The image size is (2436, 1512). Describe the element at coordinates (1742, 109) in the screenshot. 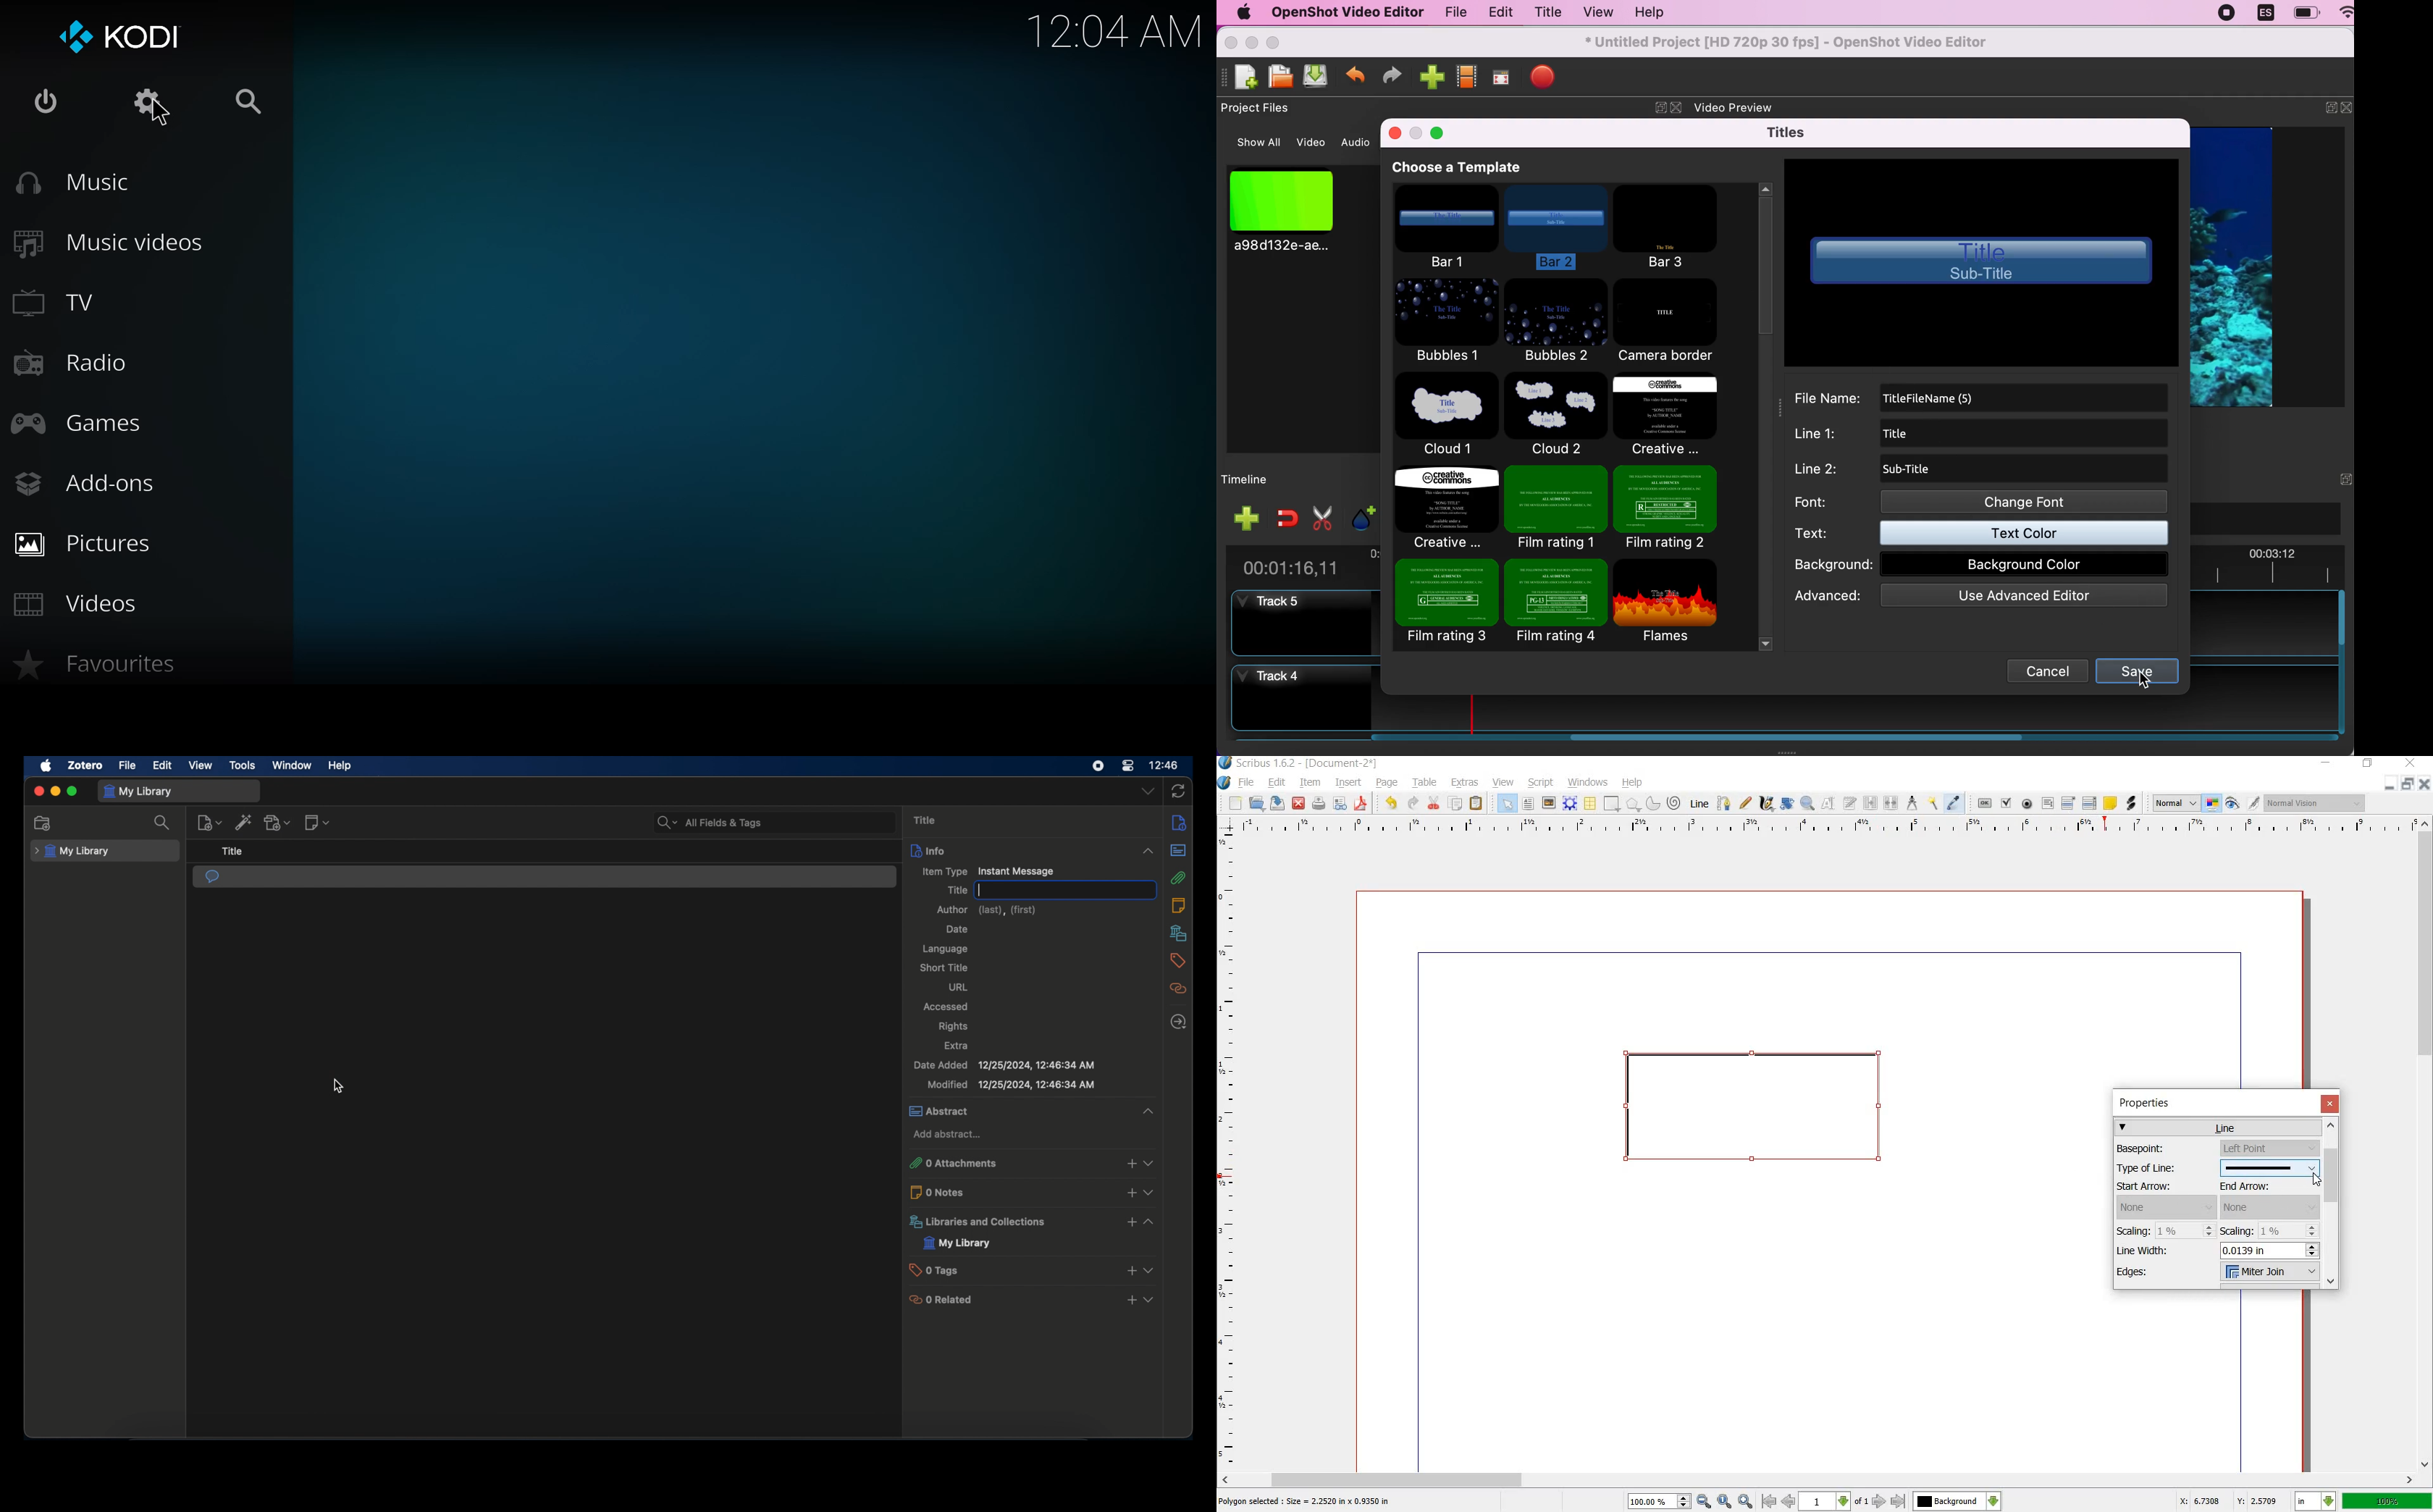

I see `video preview` at that location.